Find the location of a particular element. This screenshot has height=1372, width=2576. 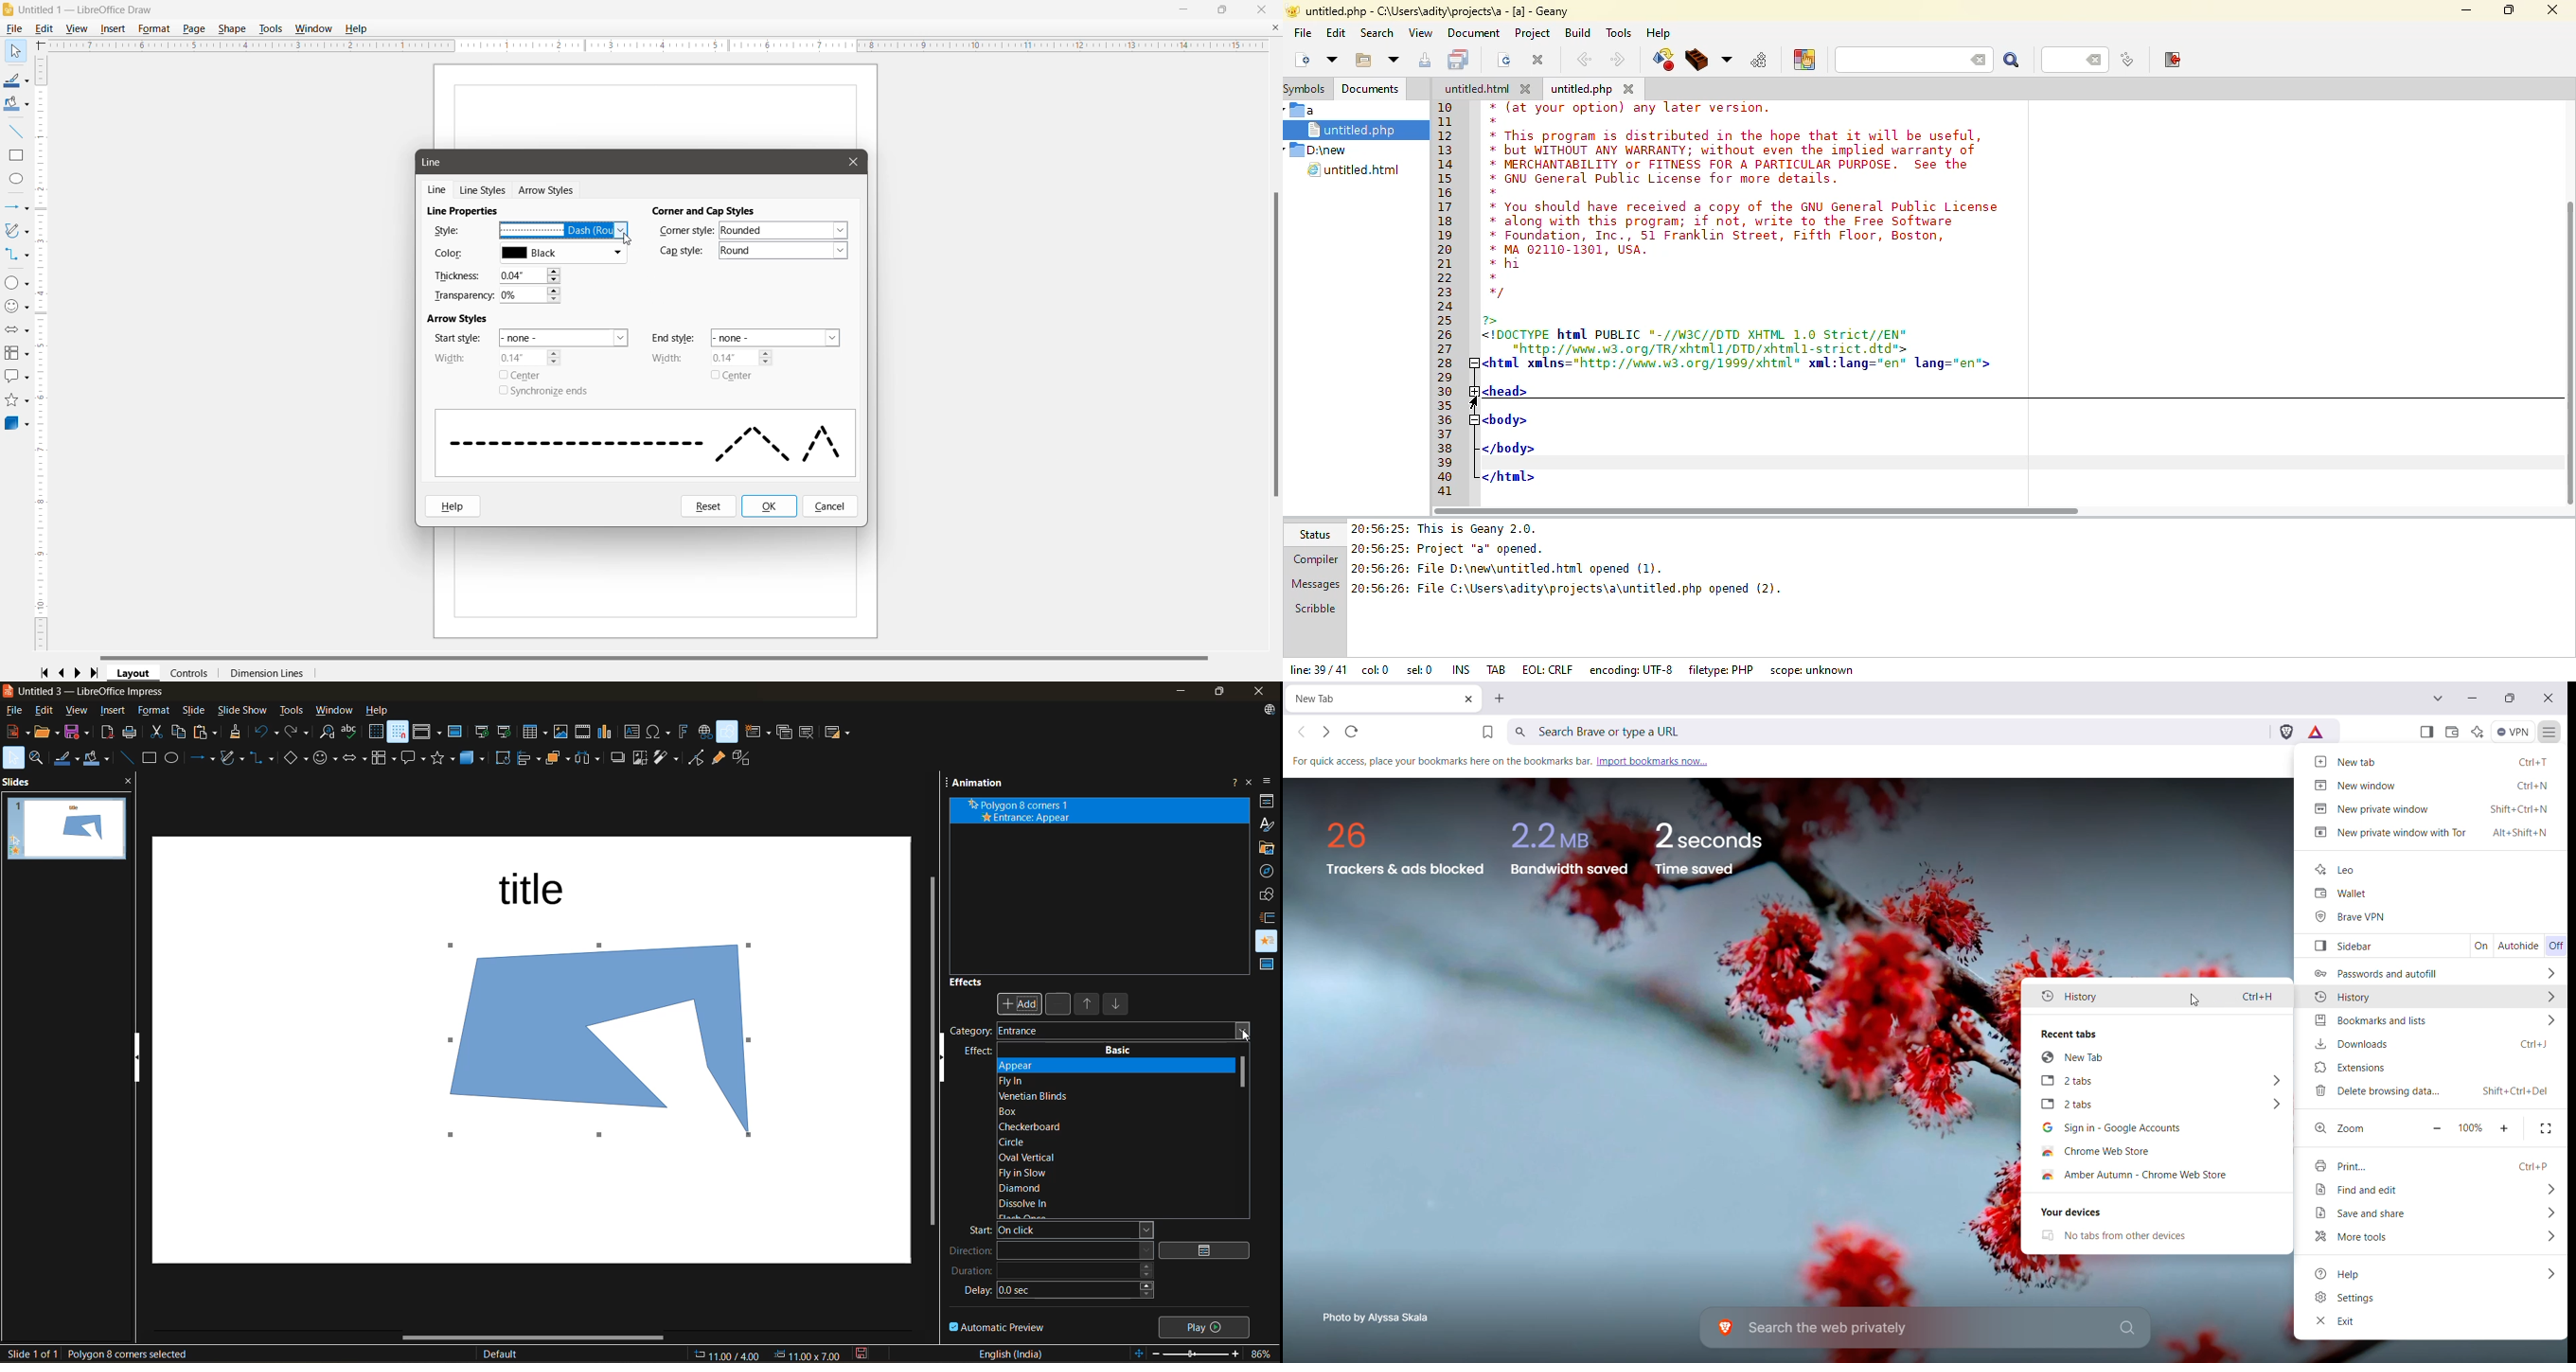

3d objects is located at coordinates (475, 759).